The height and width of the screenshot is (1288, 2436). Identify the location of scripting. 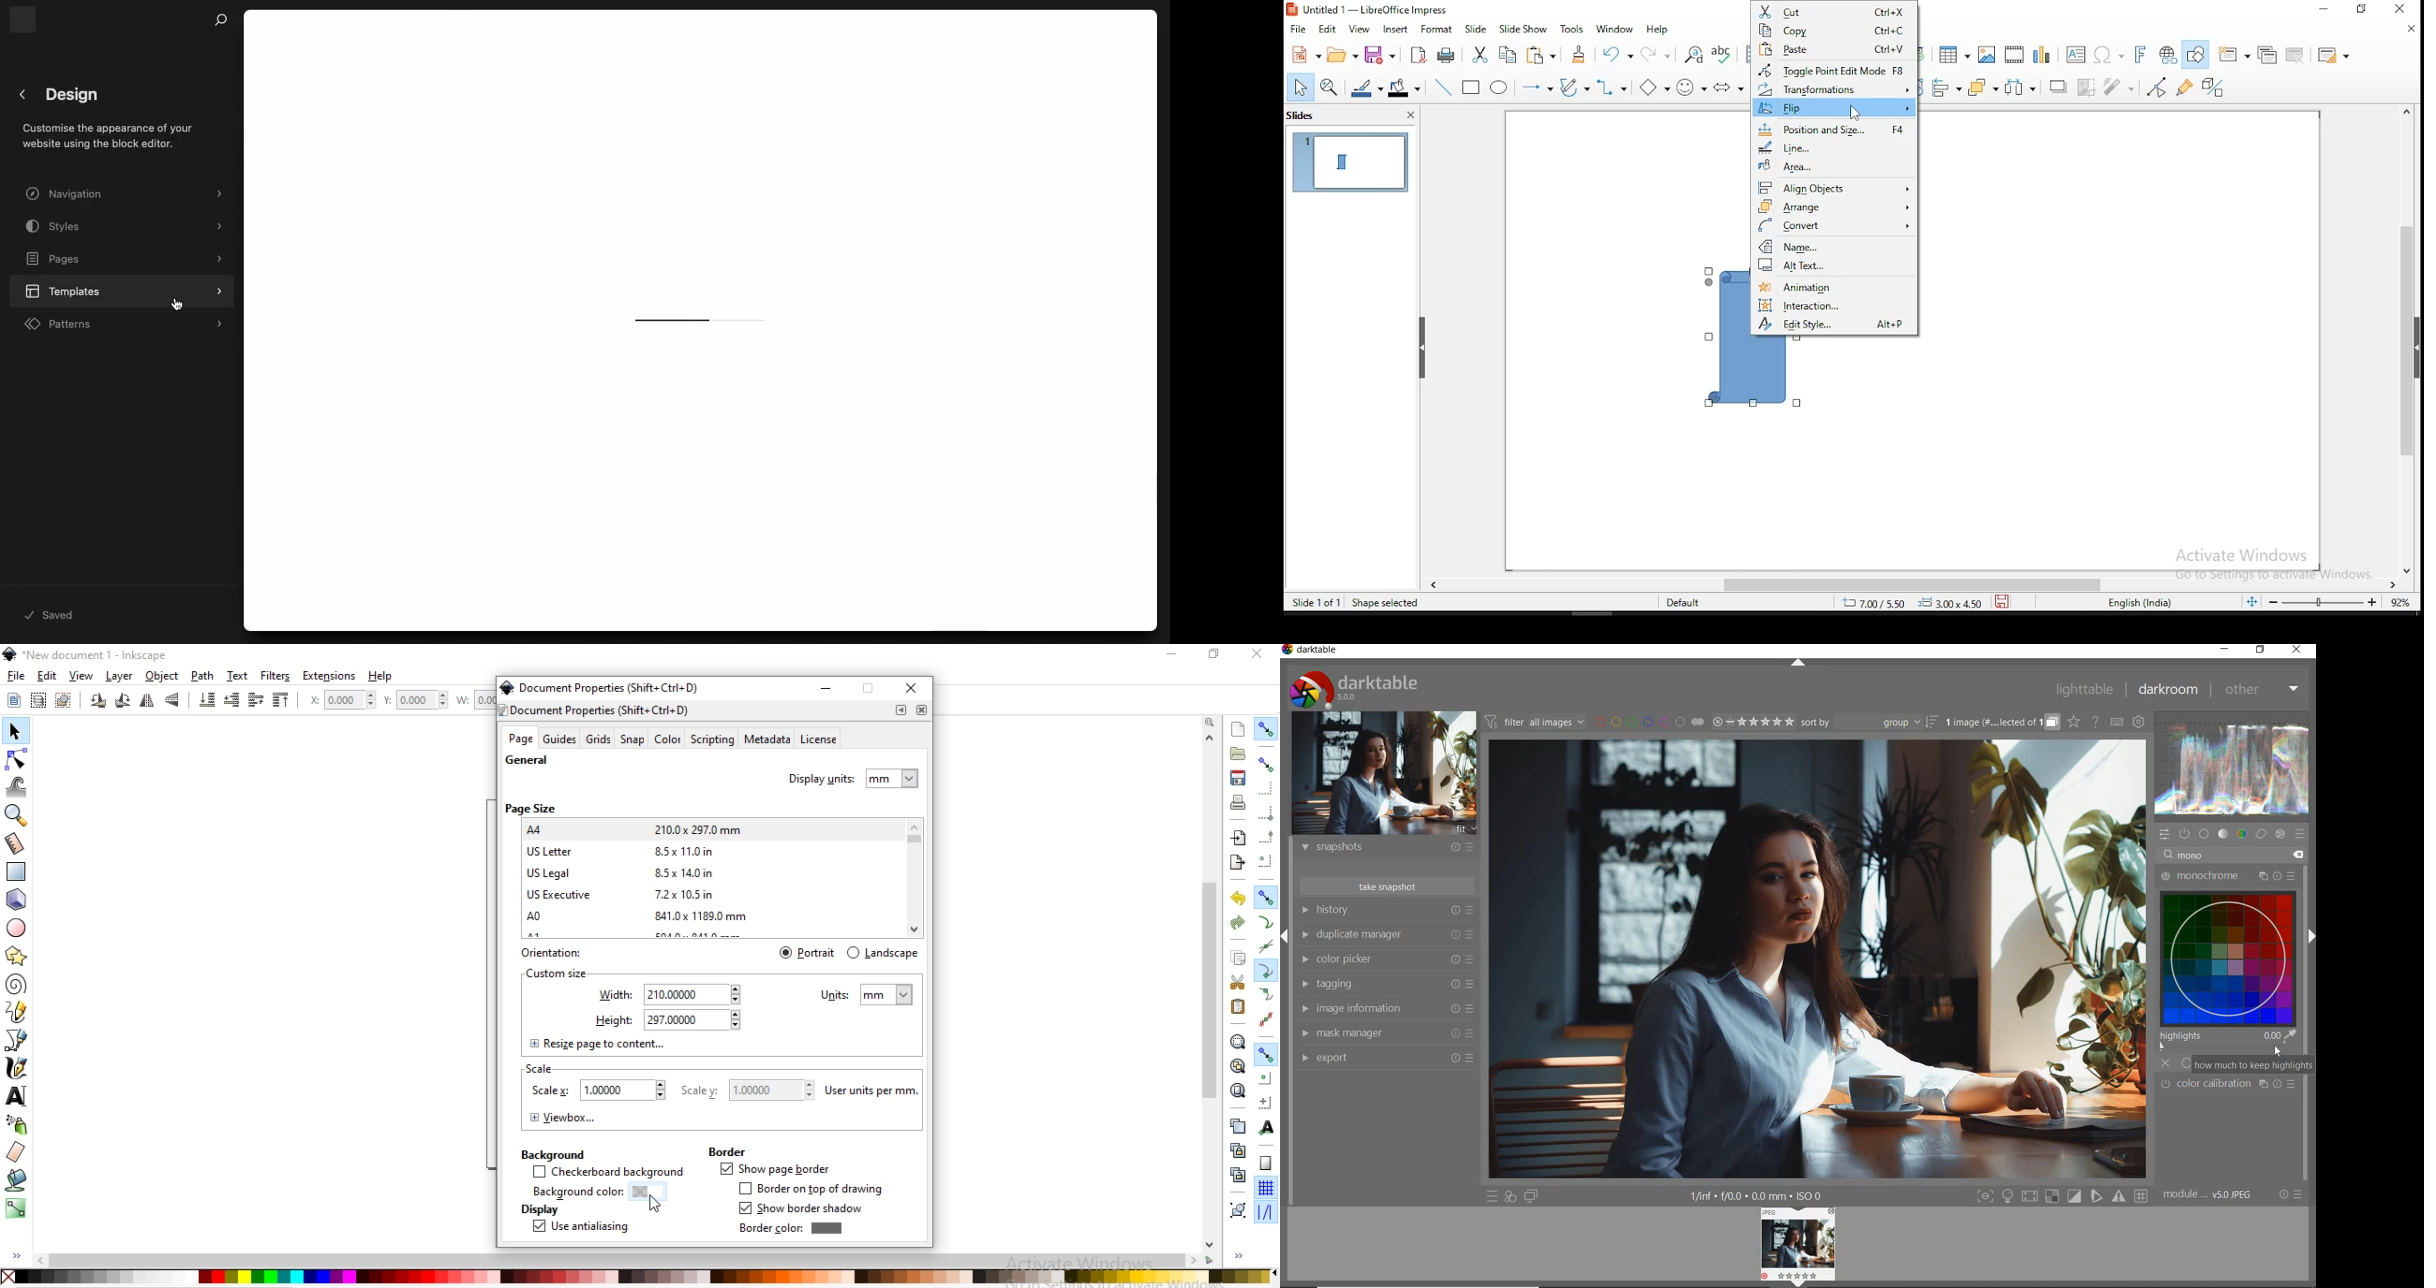
(711, 740).